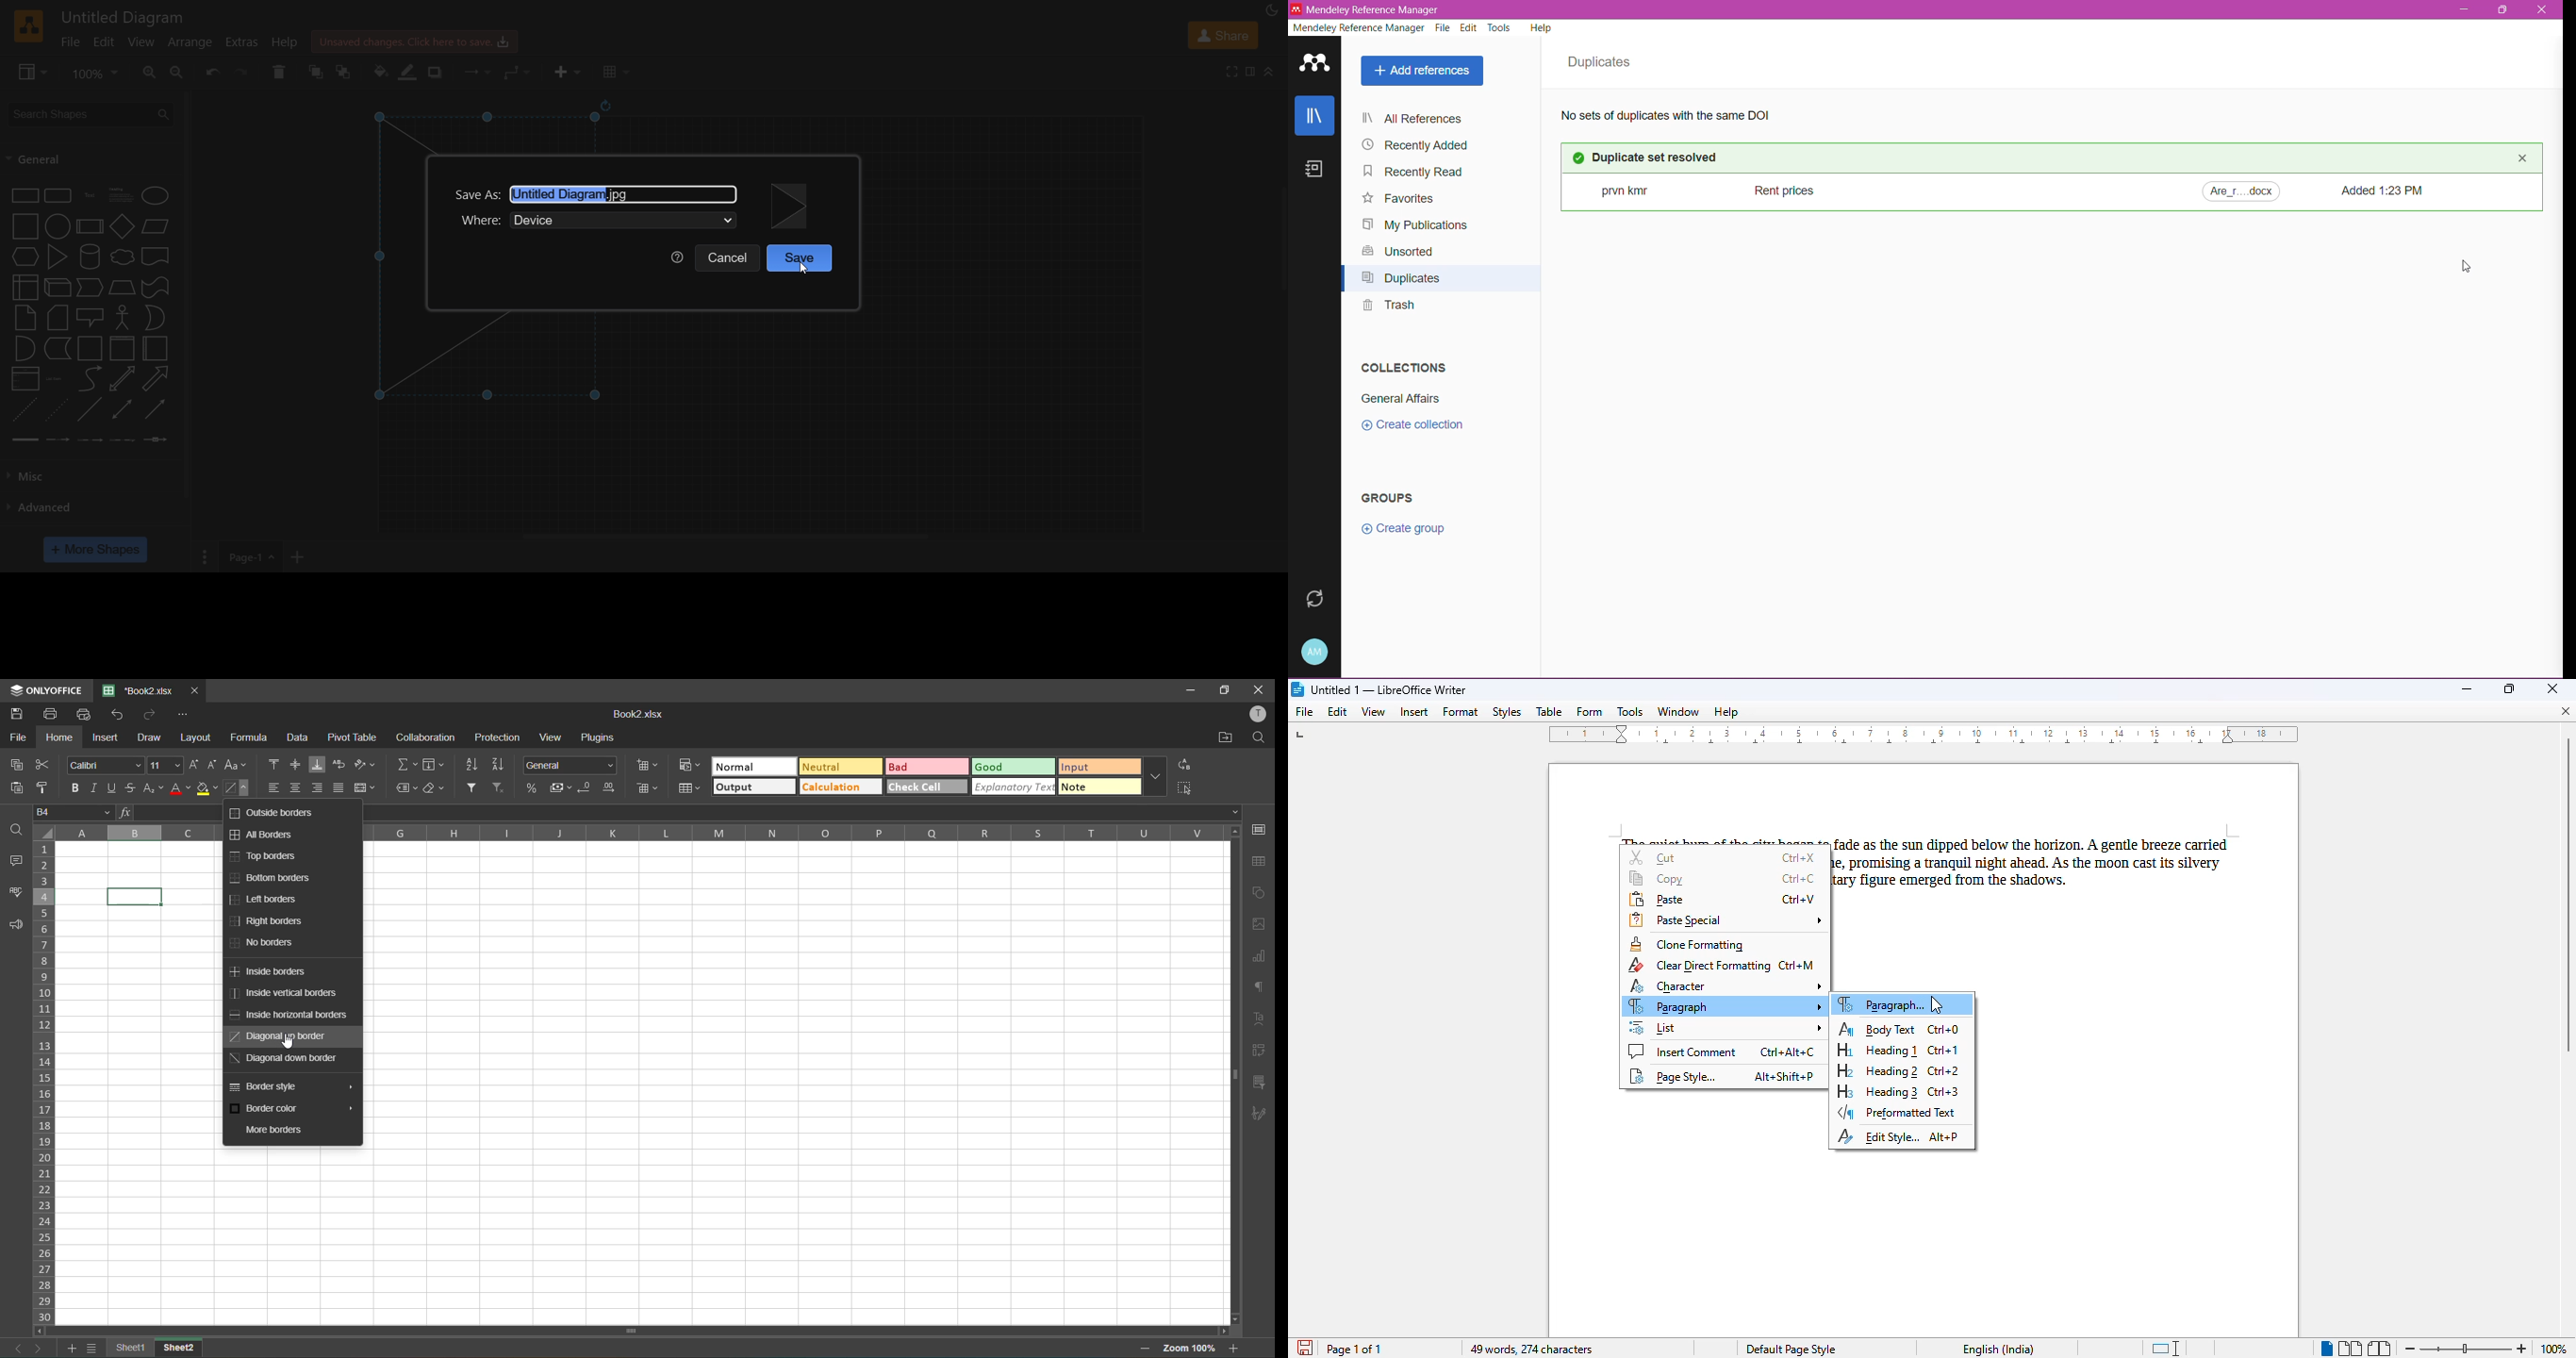 This screenshot has height=1372, width=2576. Describe the element at coordinates (1667, 157) in the screenshot. I see `Duplicate set resolved` at that location.